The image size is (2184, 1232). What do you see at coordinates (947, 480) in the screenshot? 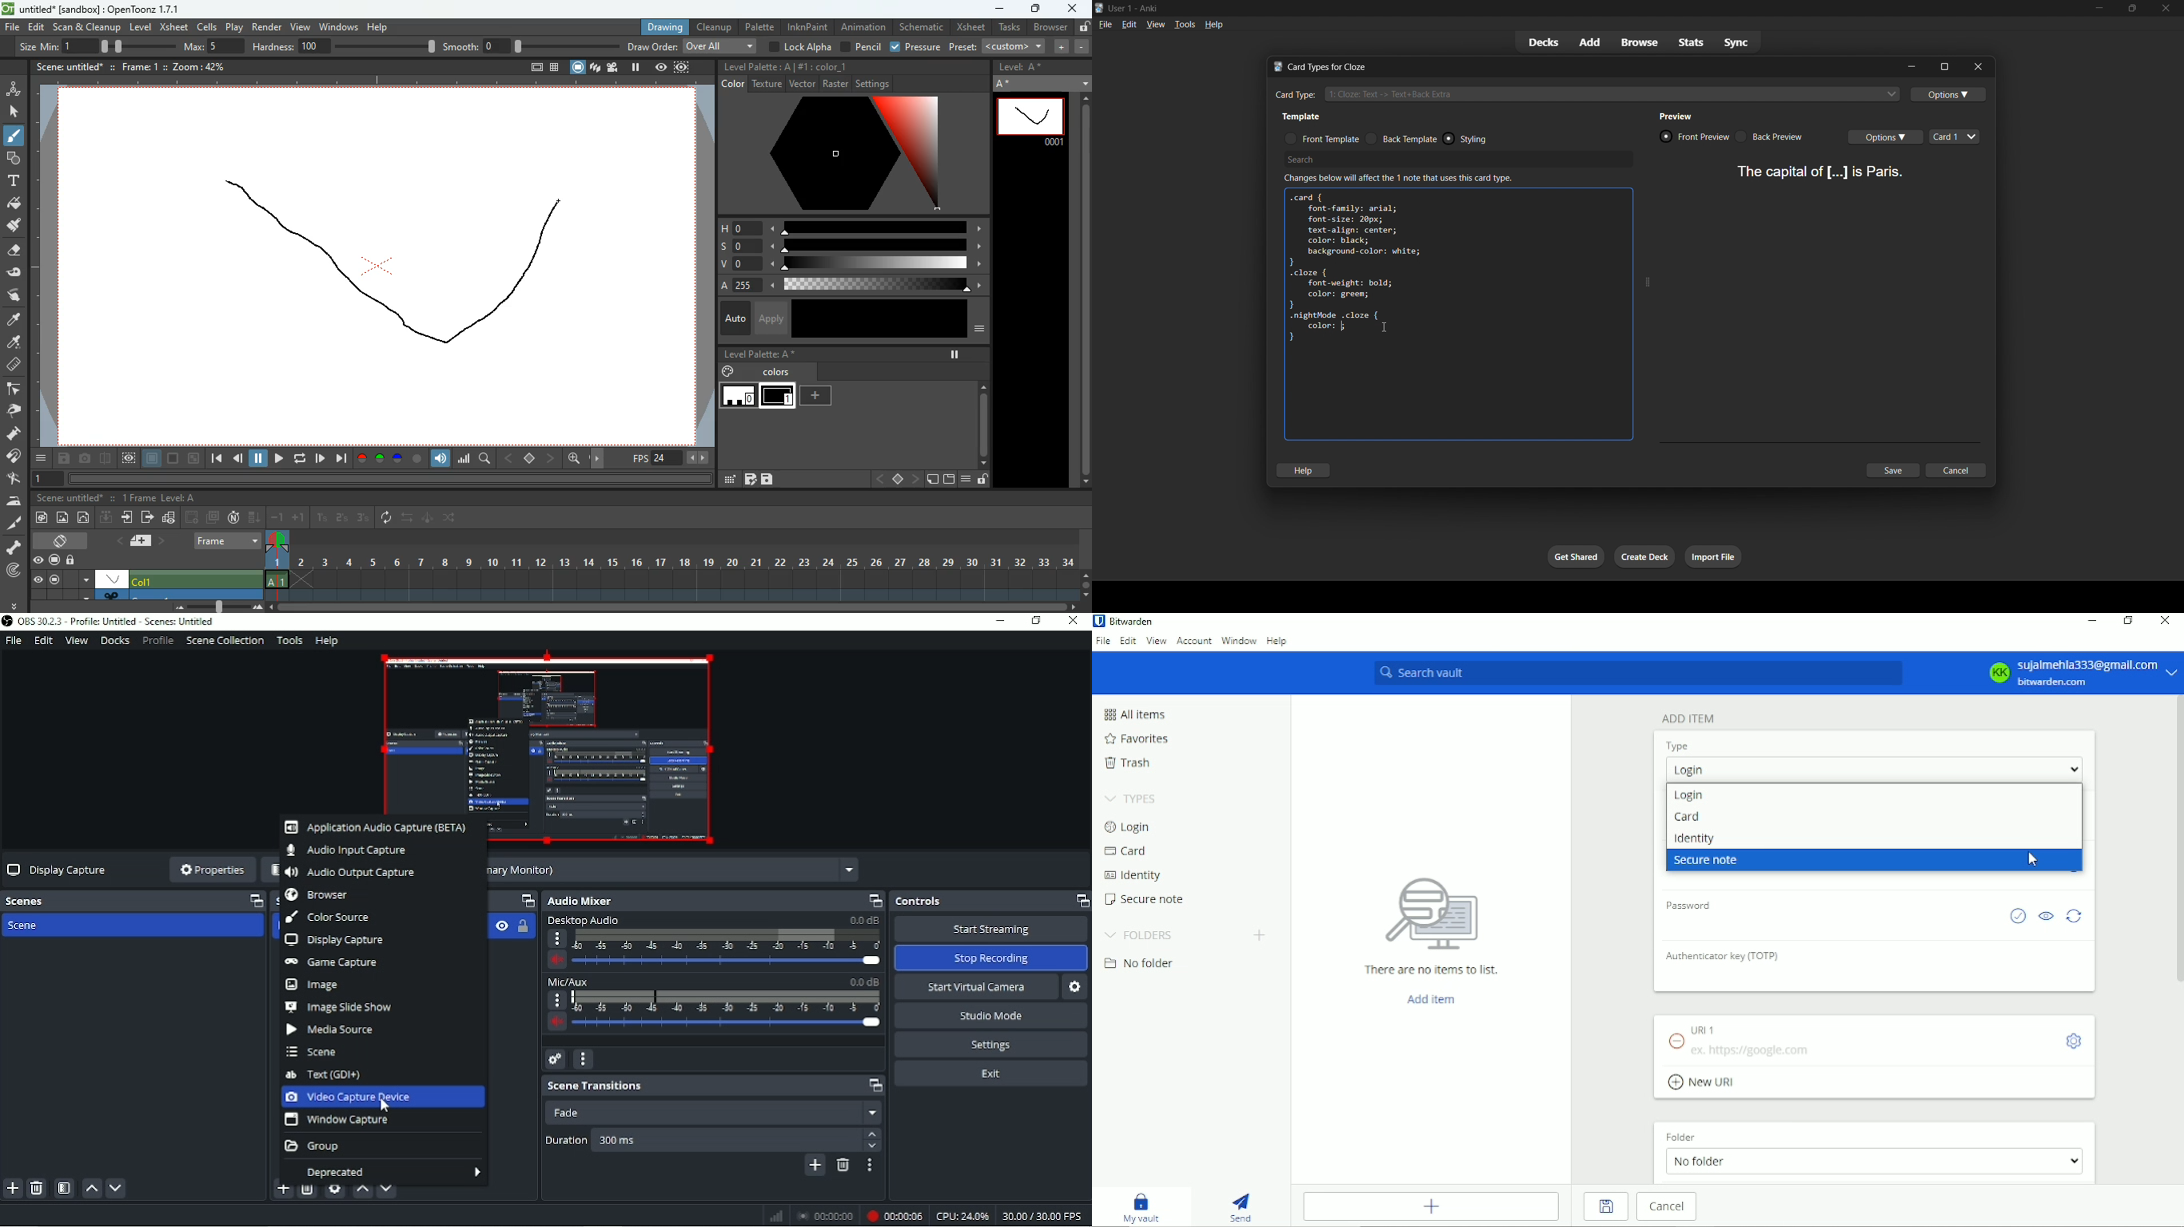
I see `document` at bounding box center [947, 480].